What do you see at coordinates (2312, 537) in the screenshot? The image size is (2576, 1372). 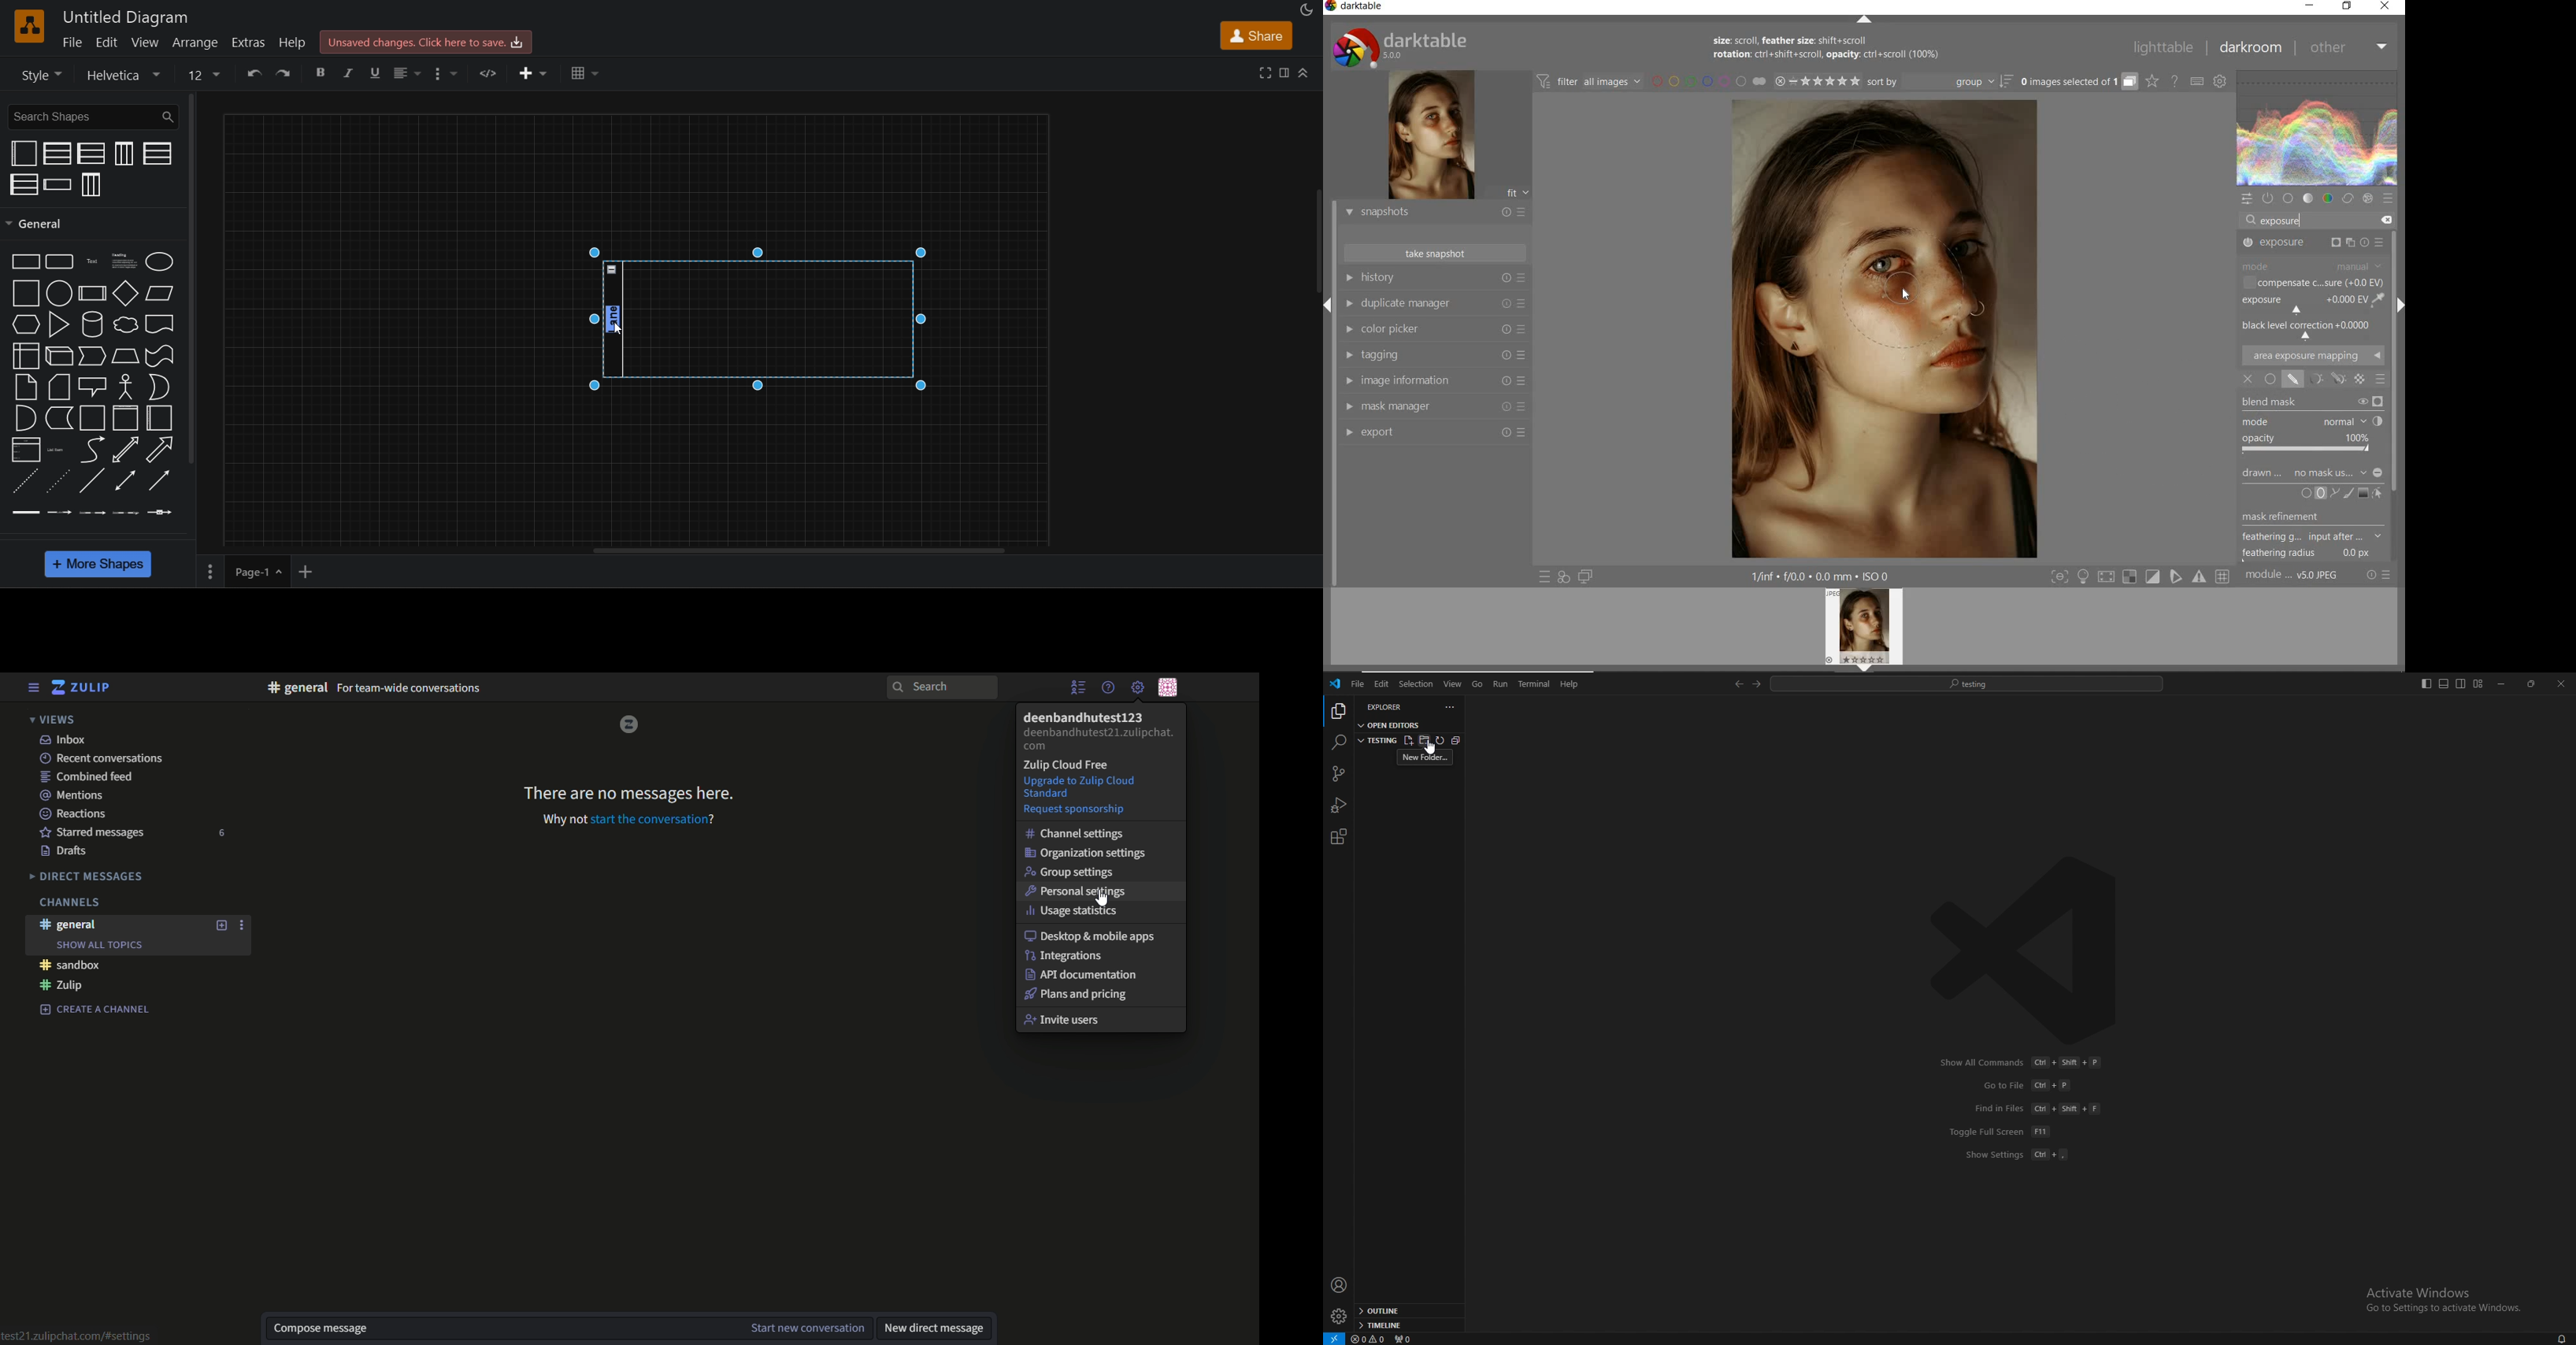 I see `FEATHERING G...` at bounding box center [2312, 537].